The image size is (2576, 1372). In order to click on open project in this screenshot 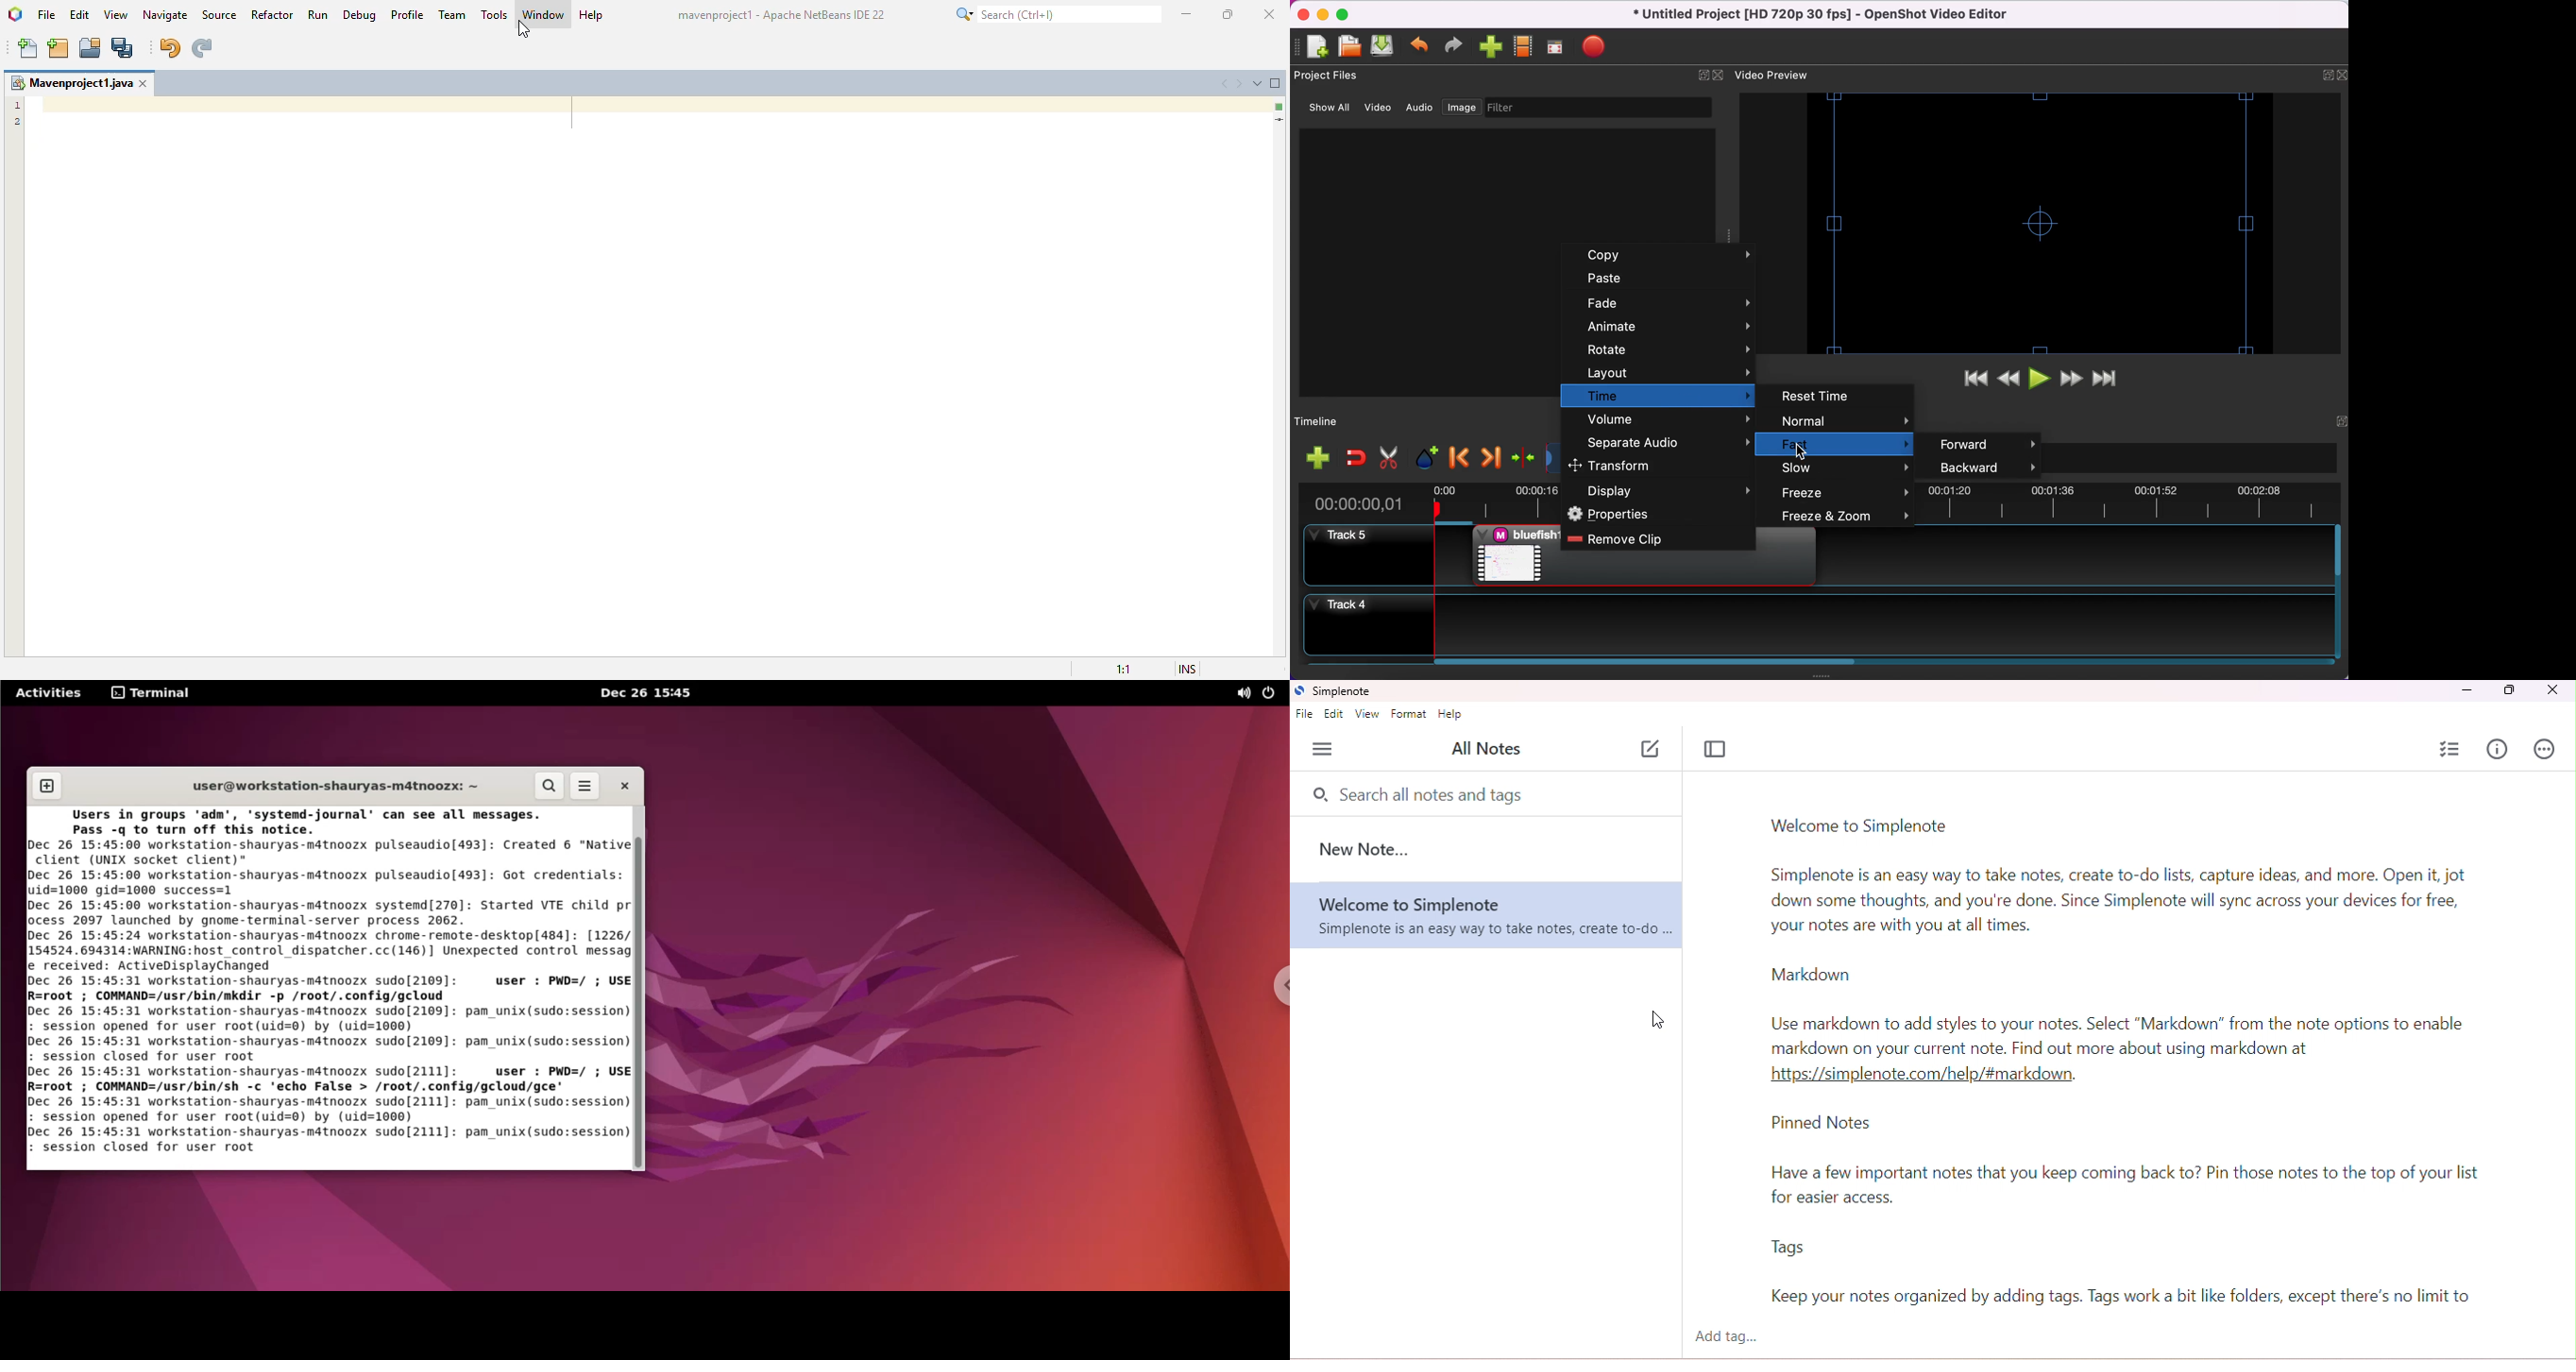, I will do `click(91, 47)`.